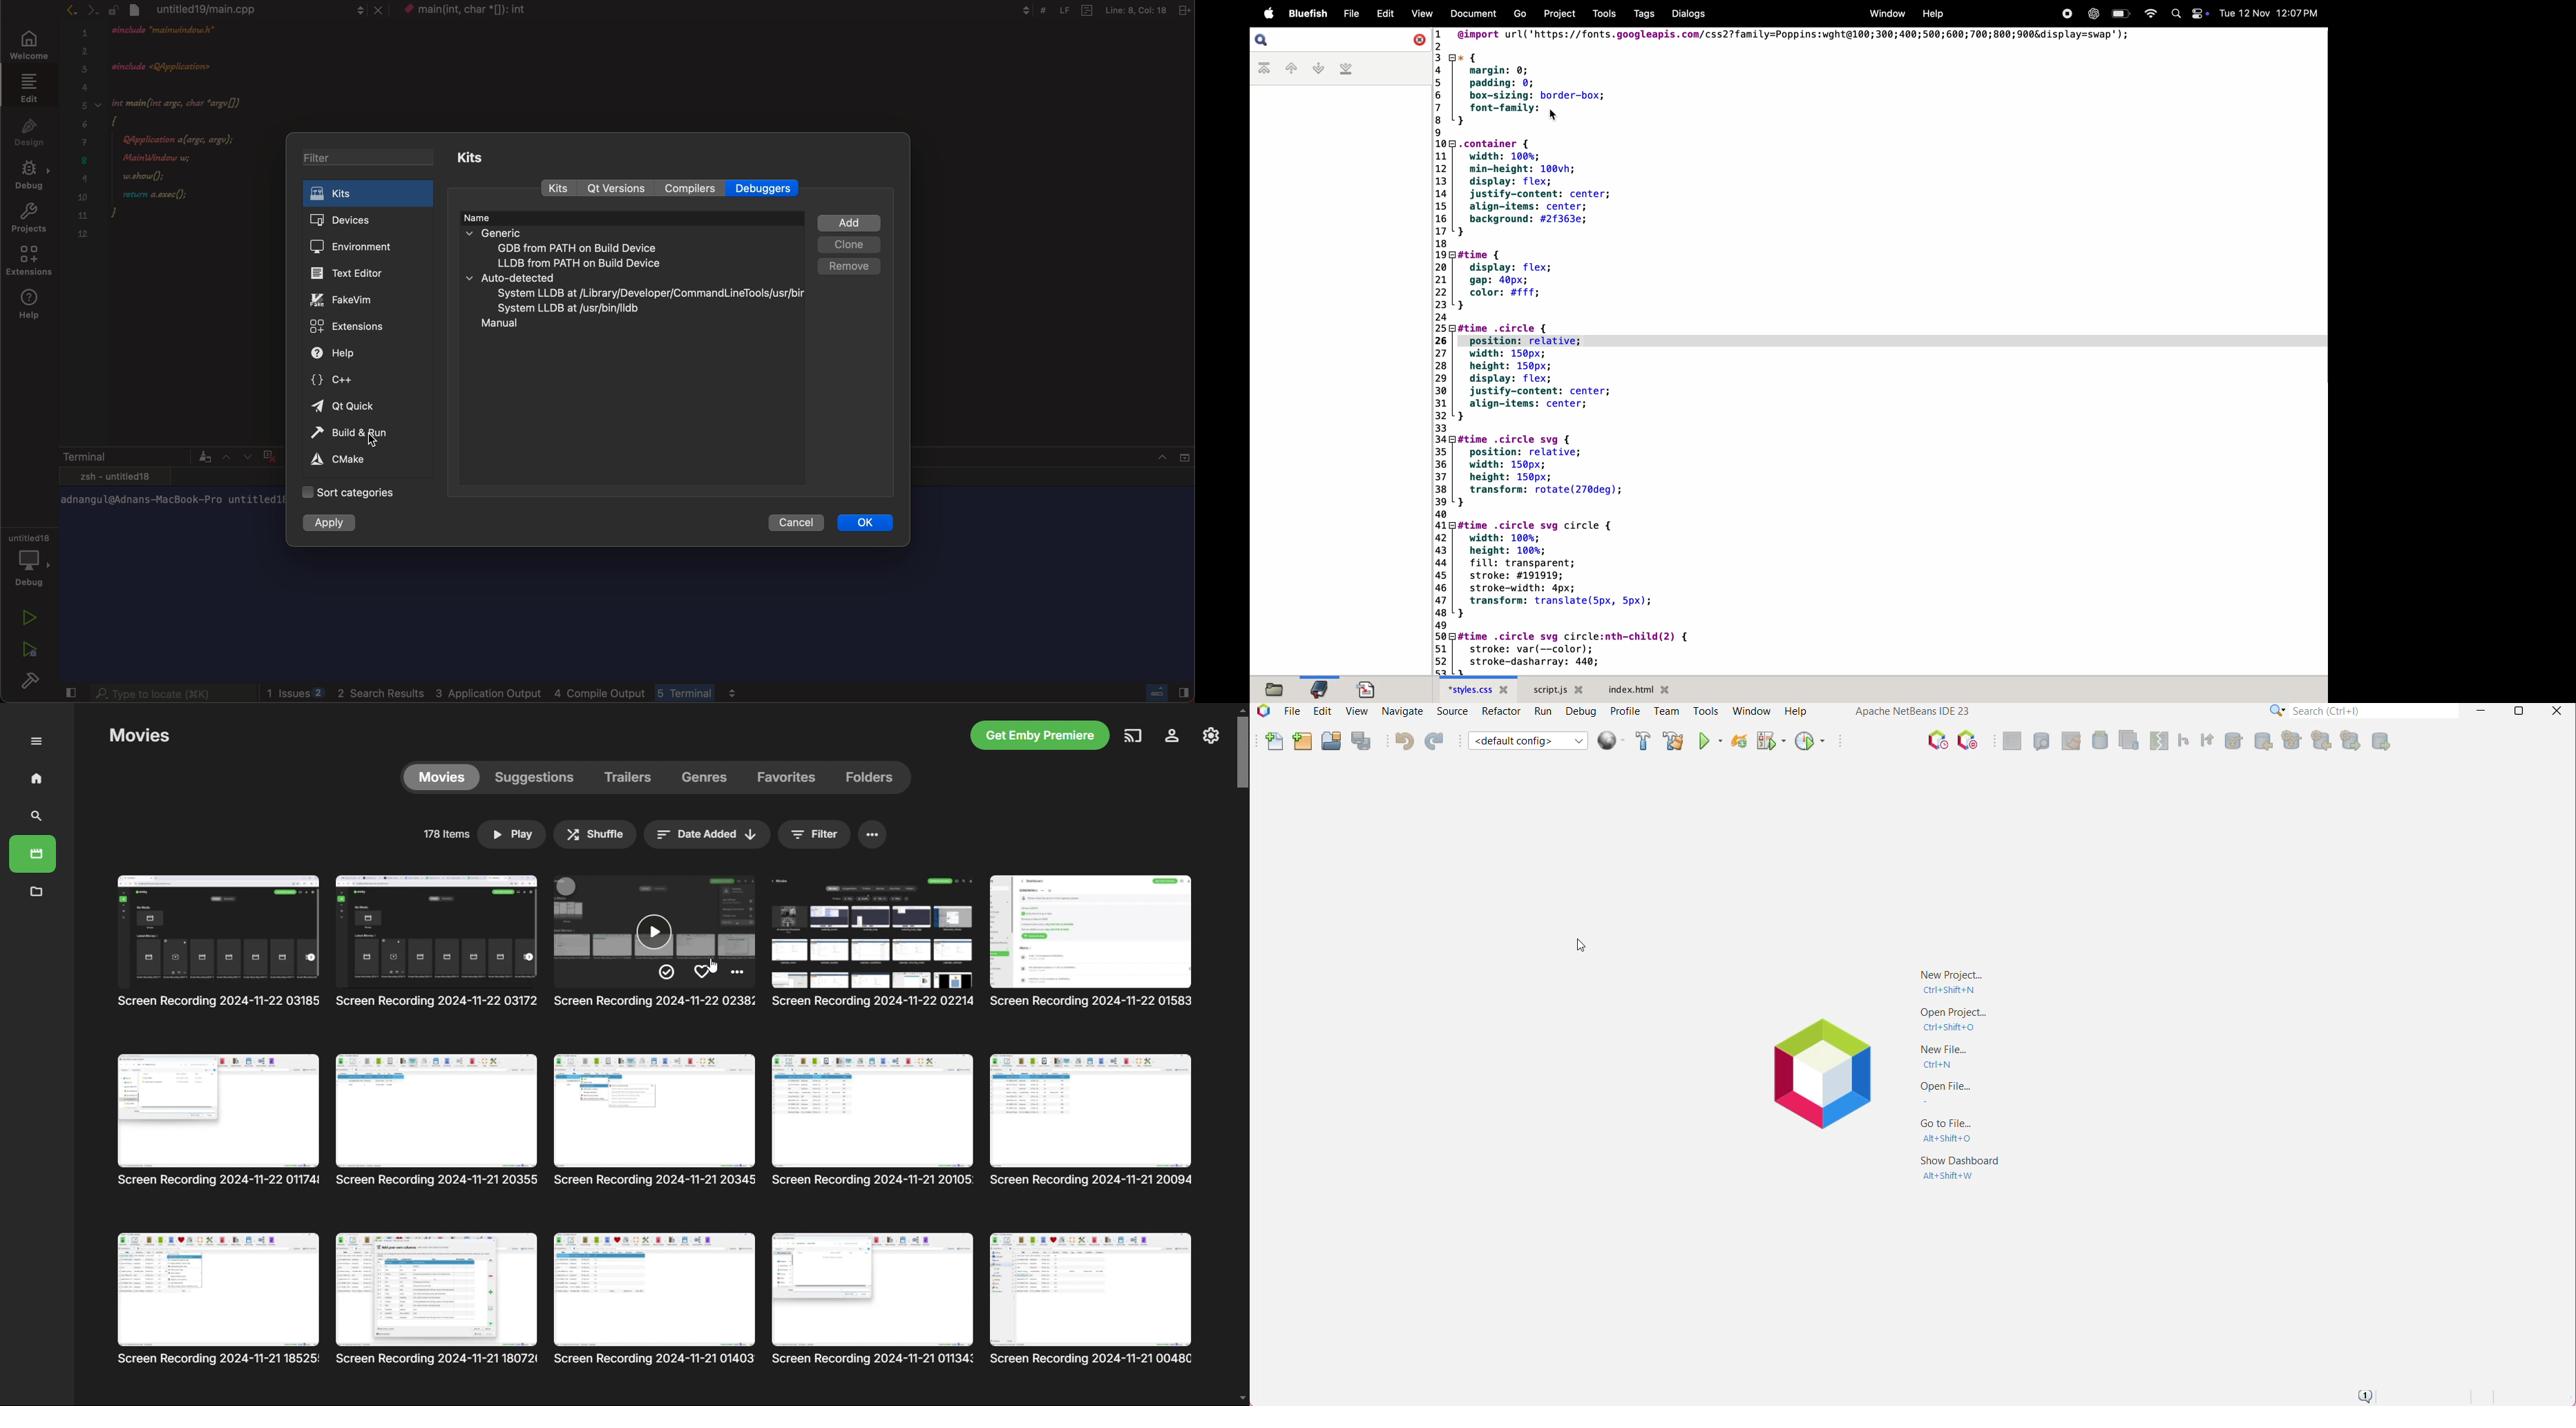  I want to click on code, so click(173, 132).